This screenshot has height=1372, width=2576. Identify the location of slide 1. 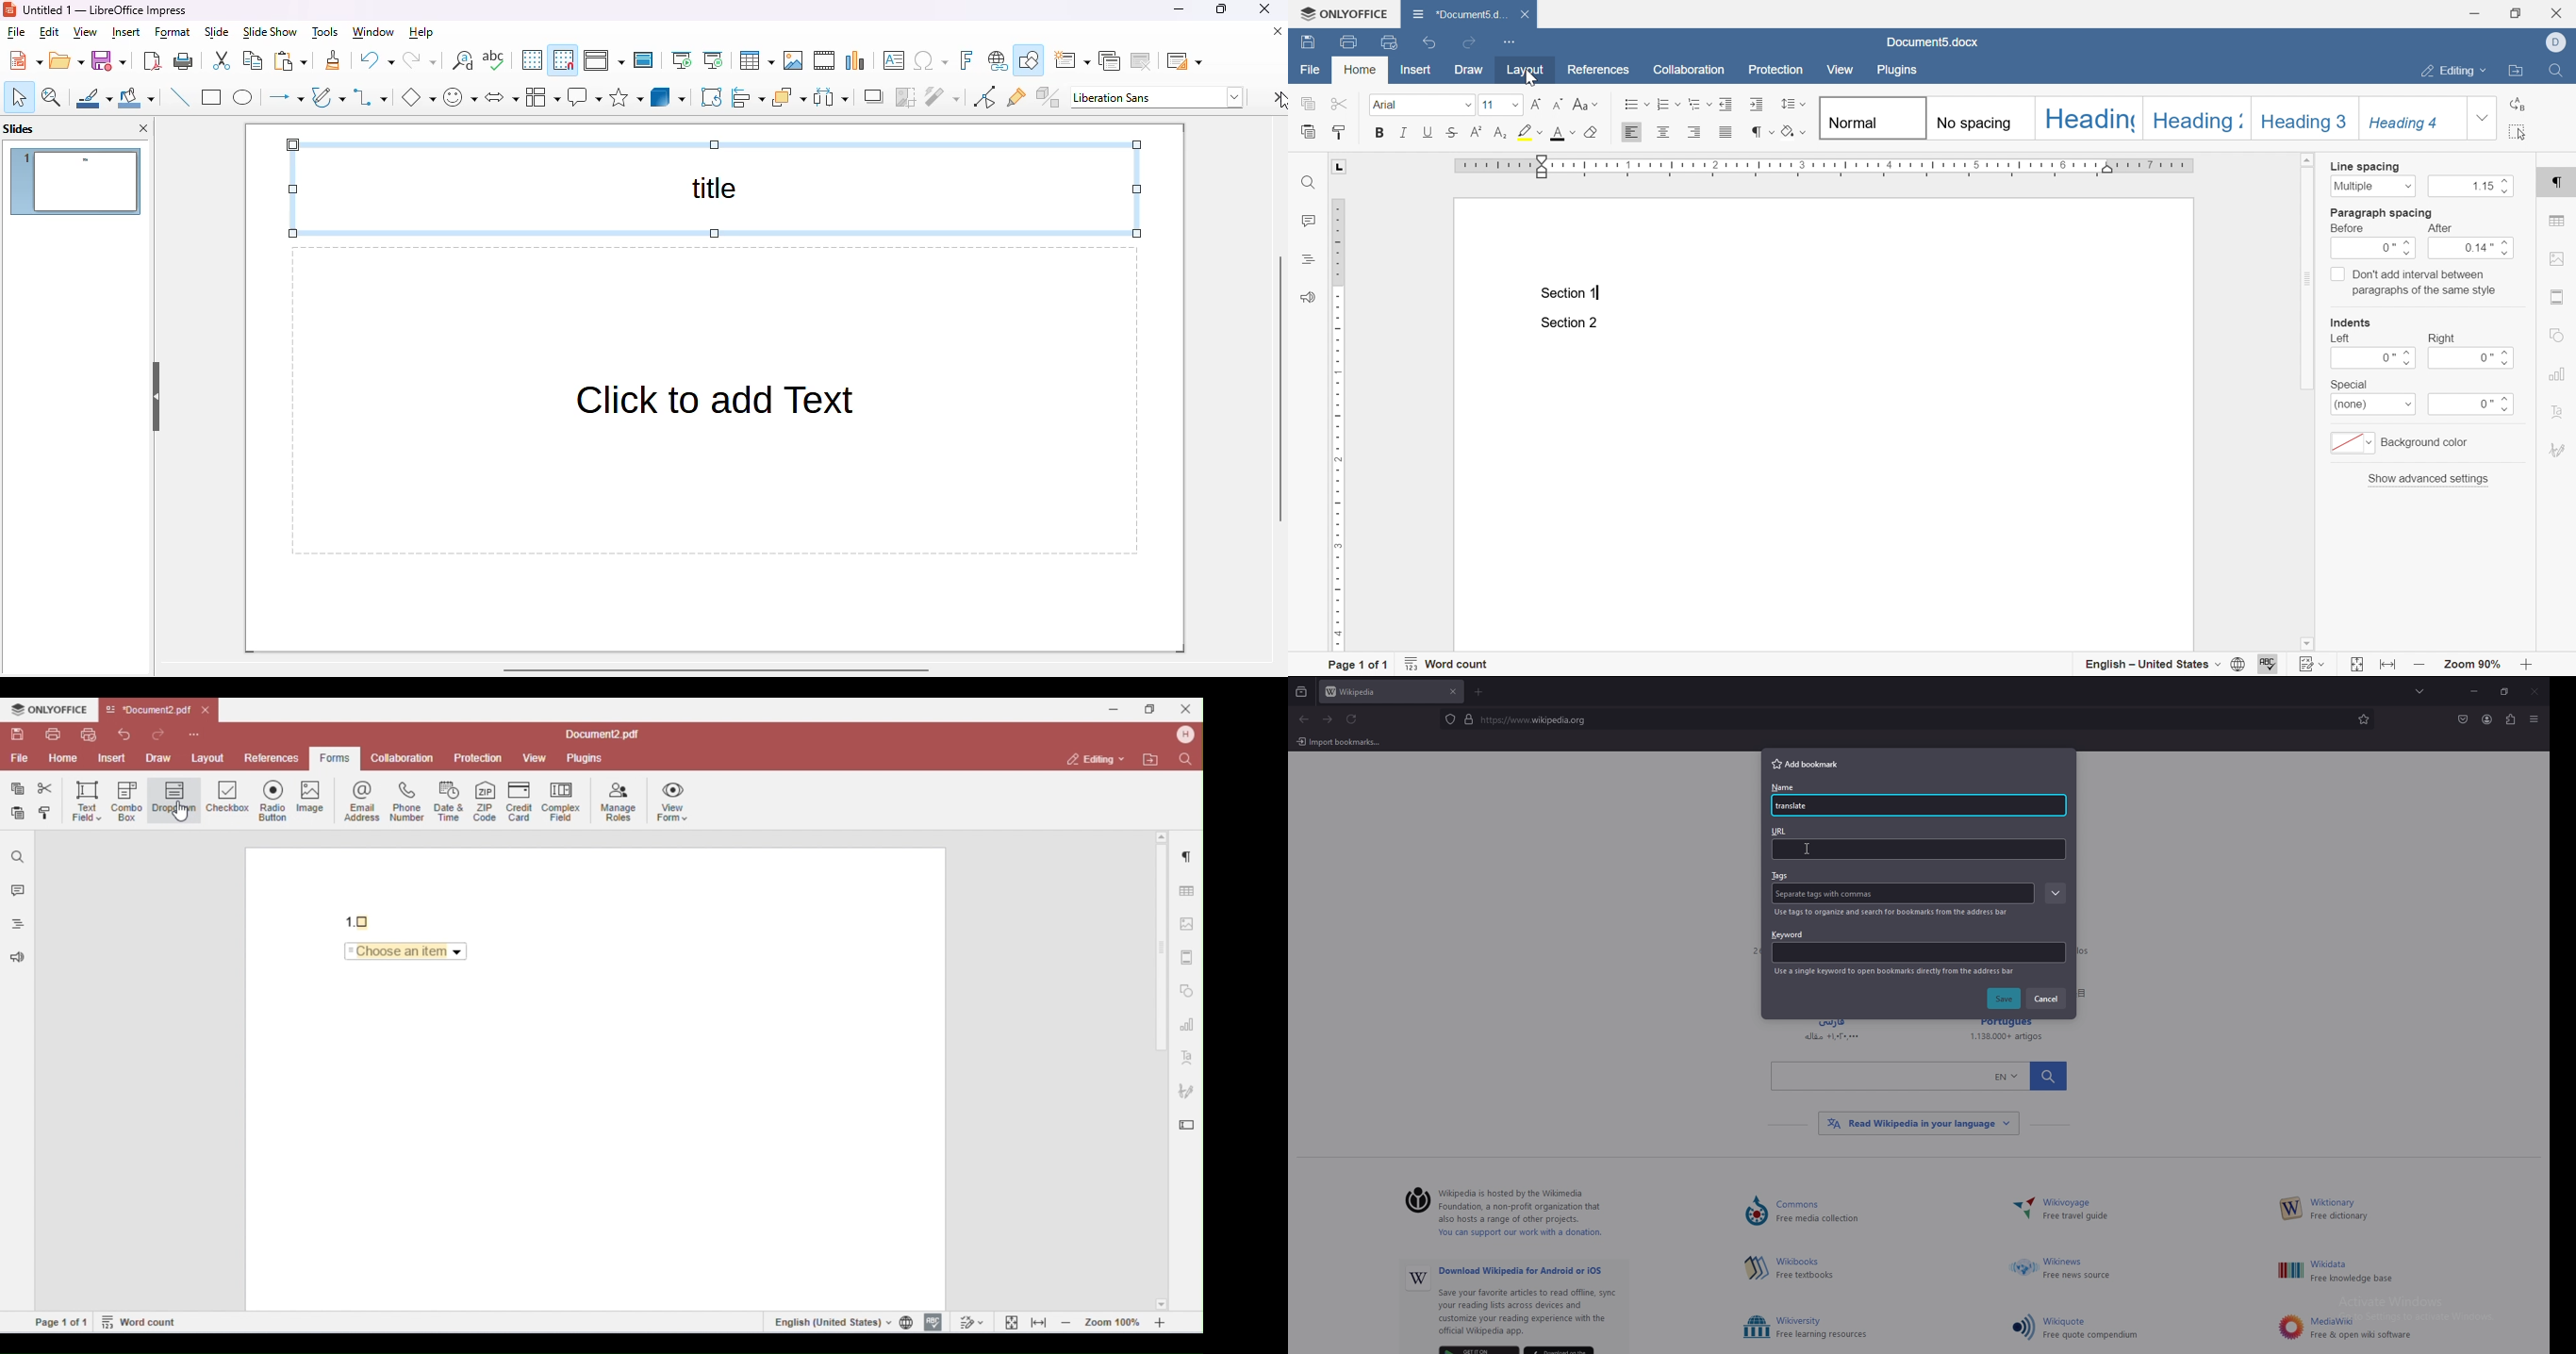
(77, 182).